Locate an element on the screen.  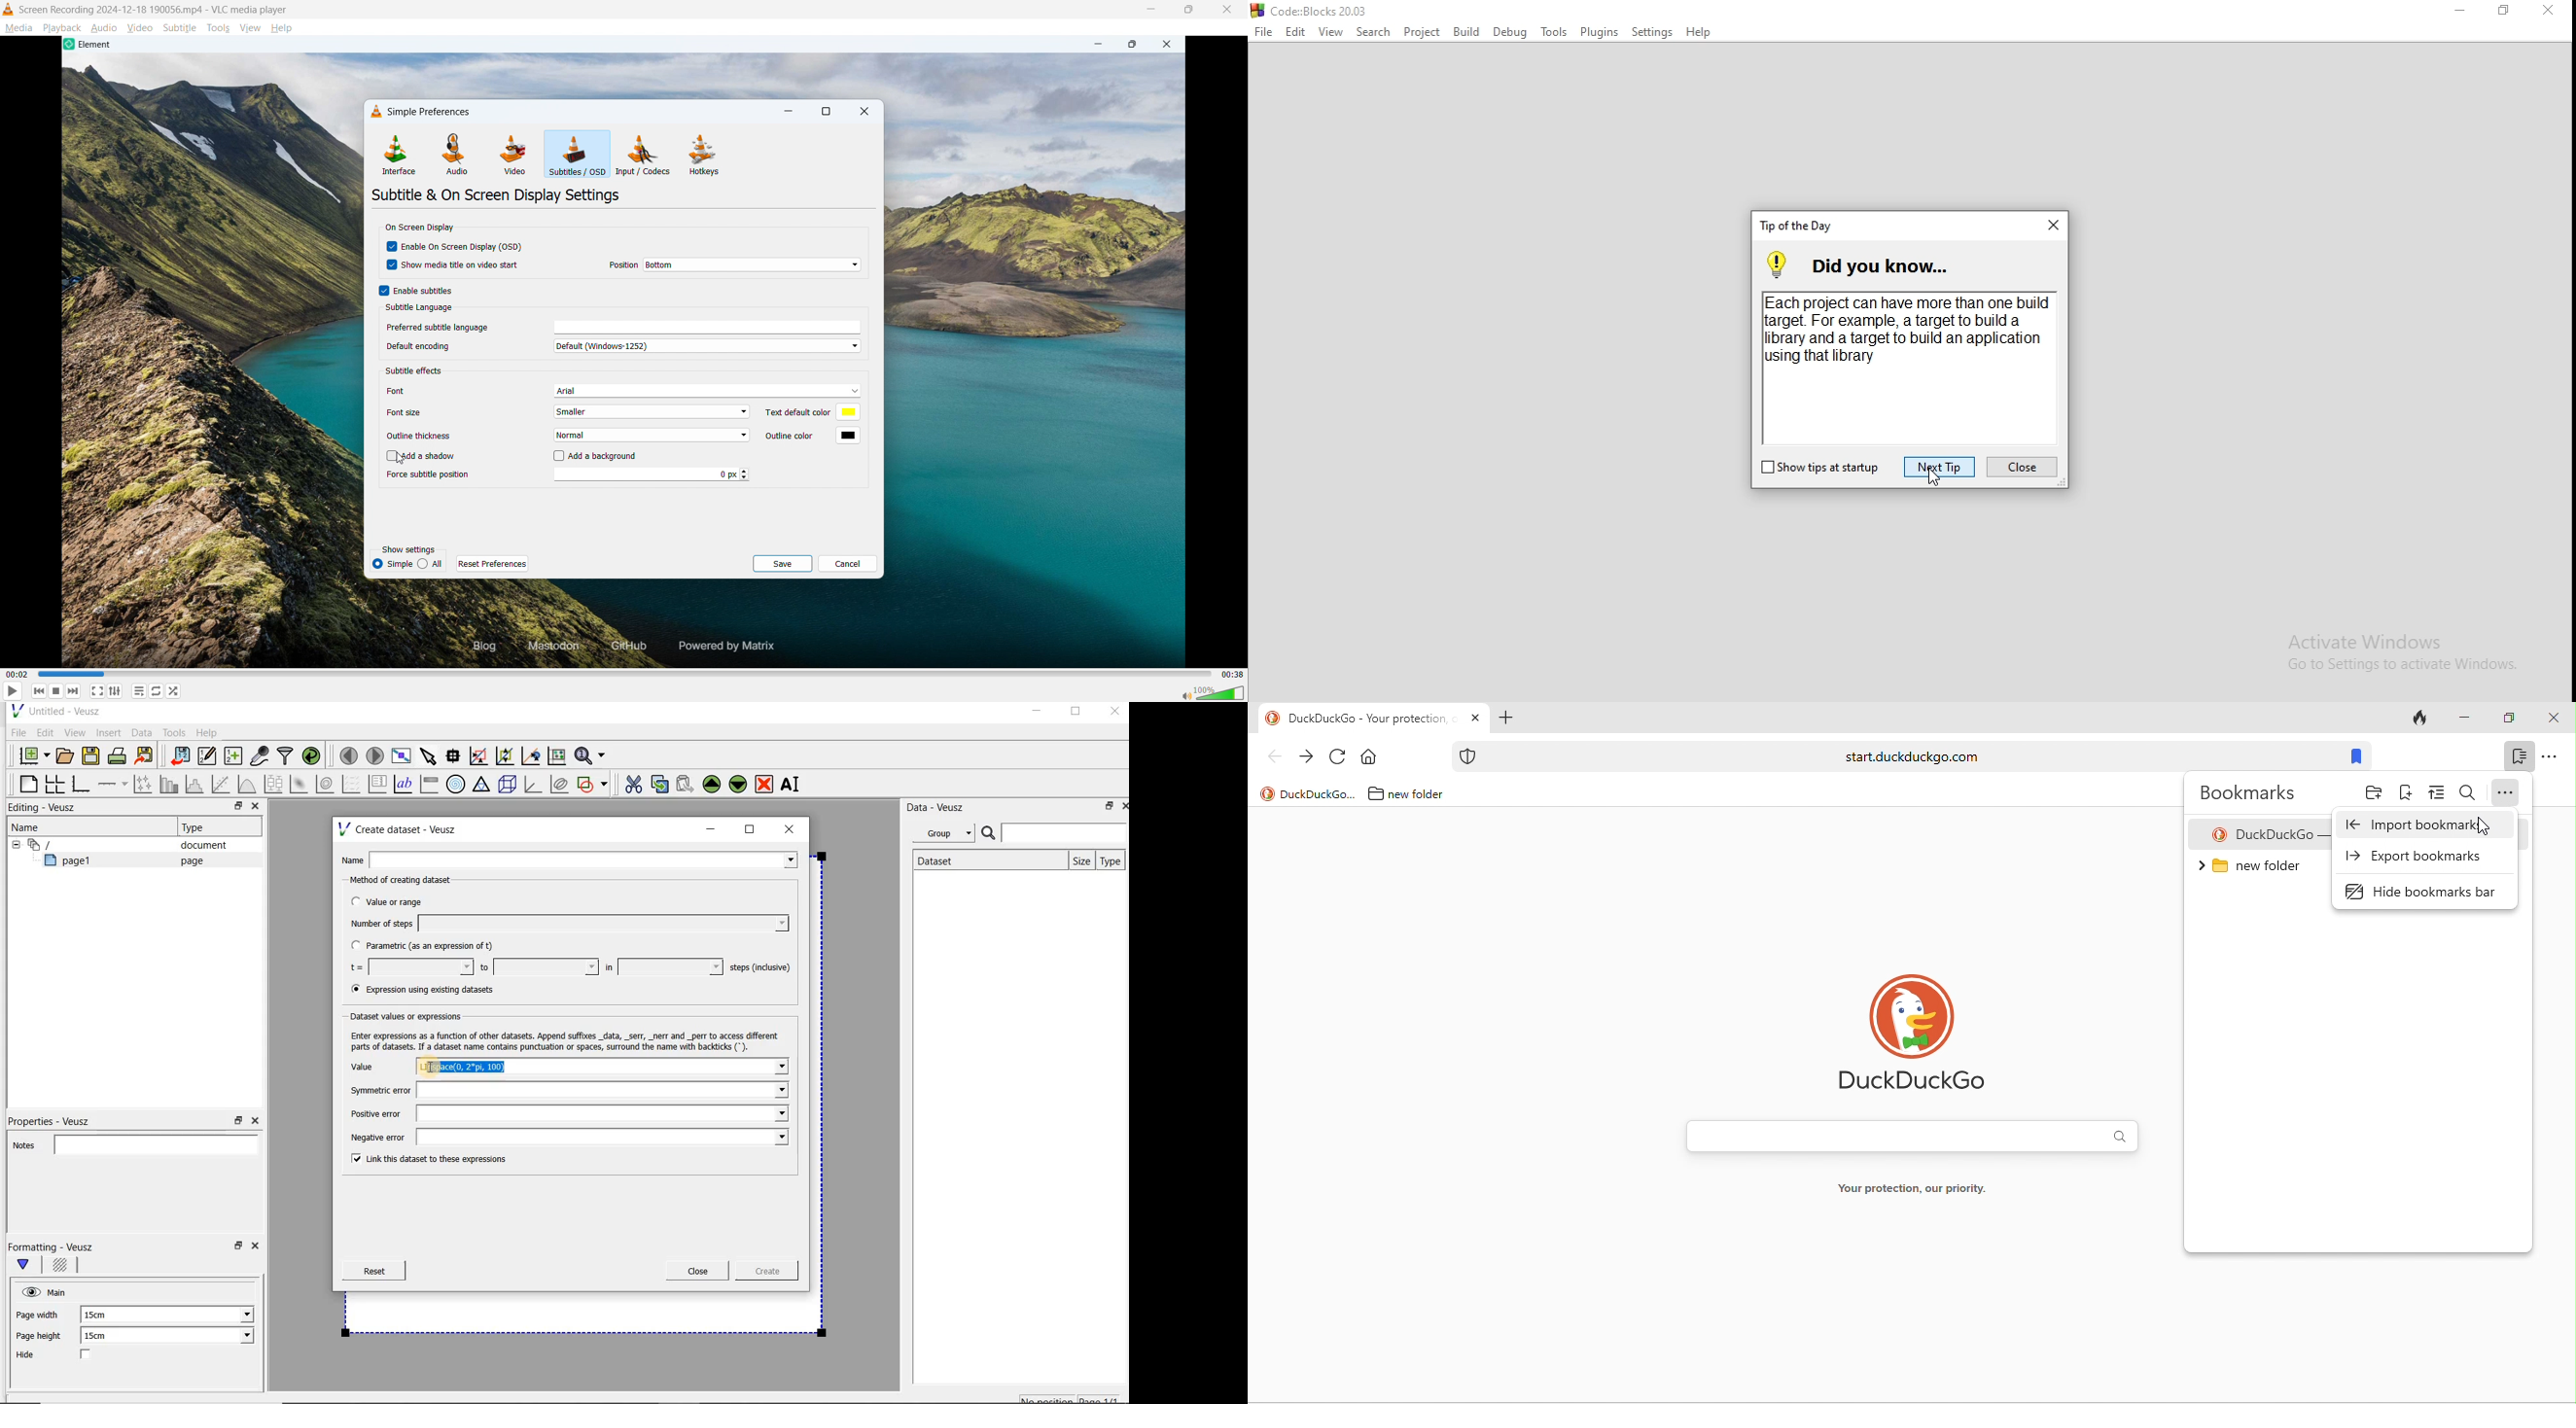
Playback  is located at coordinates (62, 29).